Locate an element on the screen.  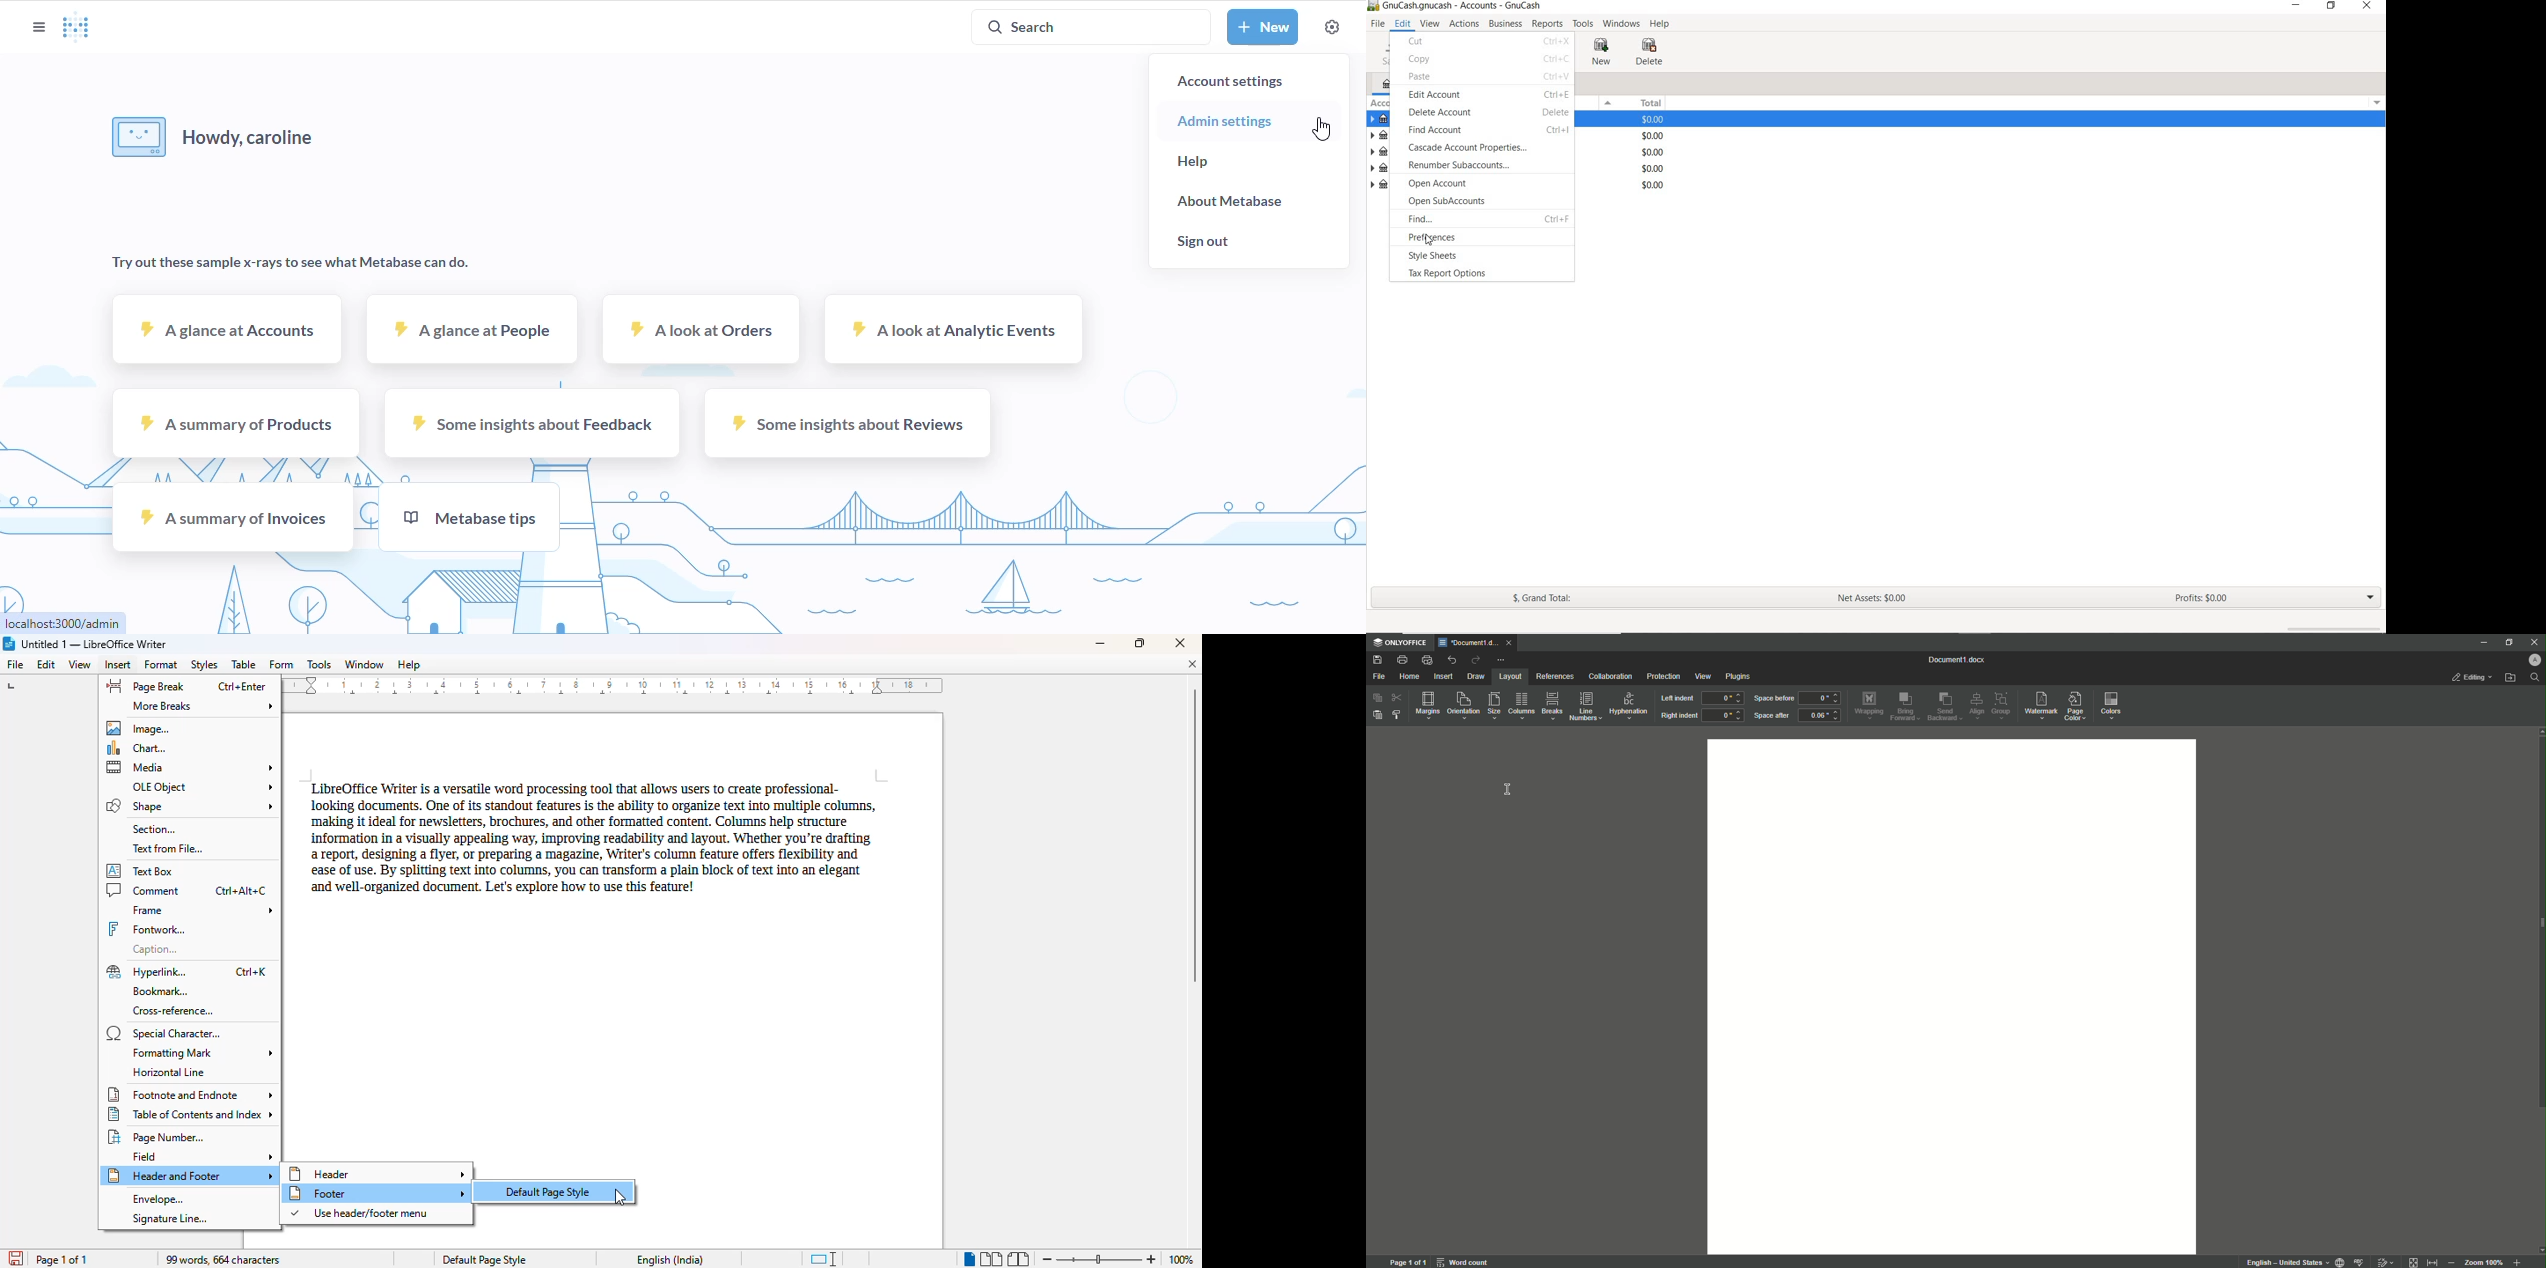
More Actions is located at coordinates (1501, 658).